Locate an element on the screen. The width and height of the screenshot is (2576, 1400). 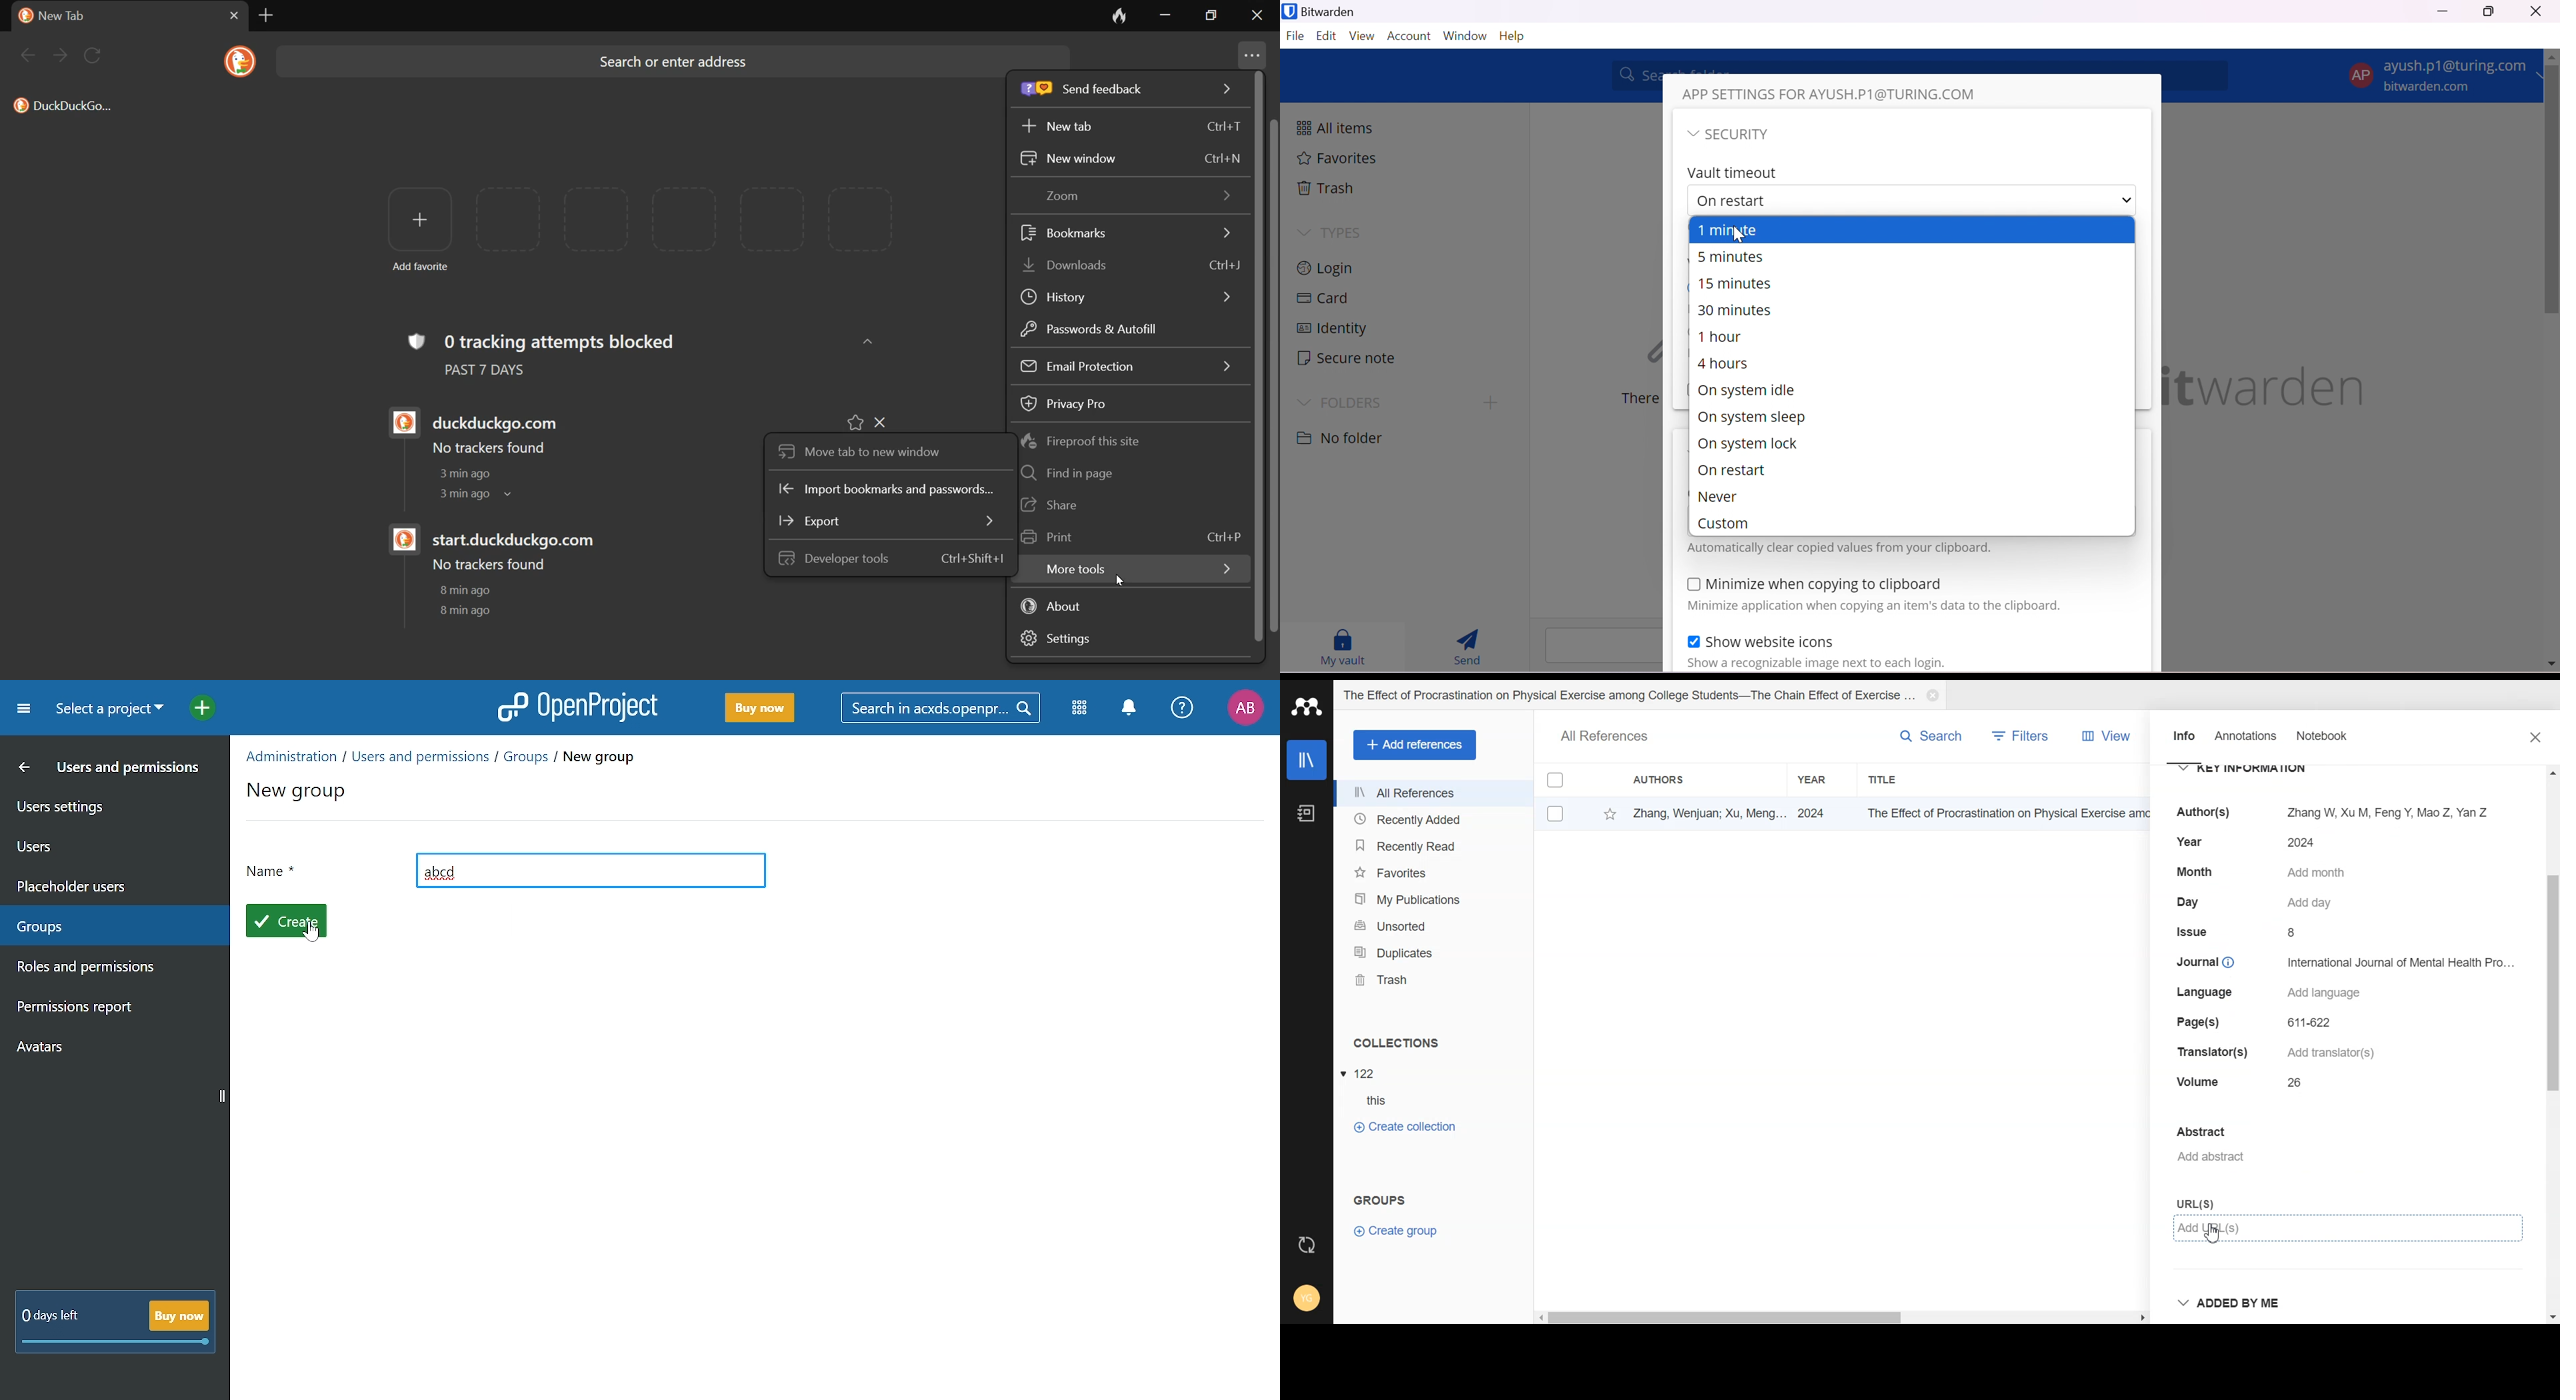
Recently Added is located at coordinates (1431, 820).